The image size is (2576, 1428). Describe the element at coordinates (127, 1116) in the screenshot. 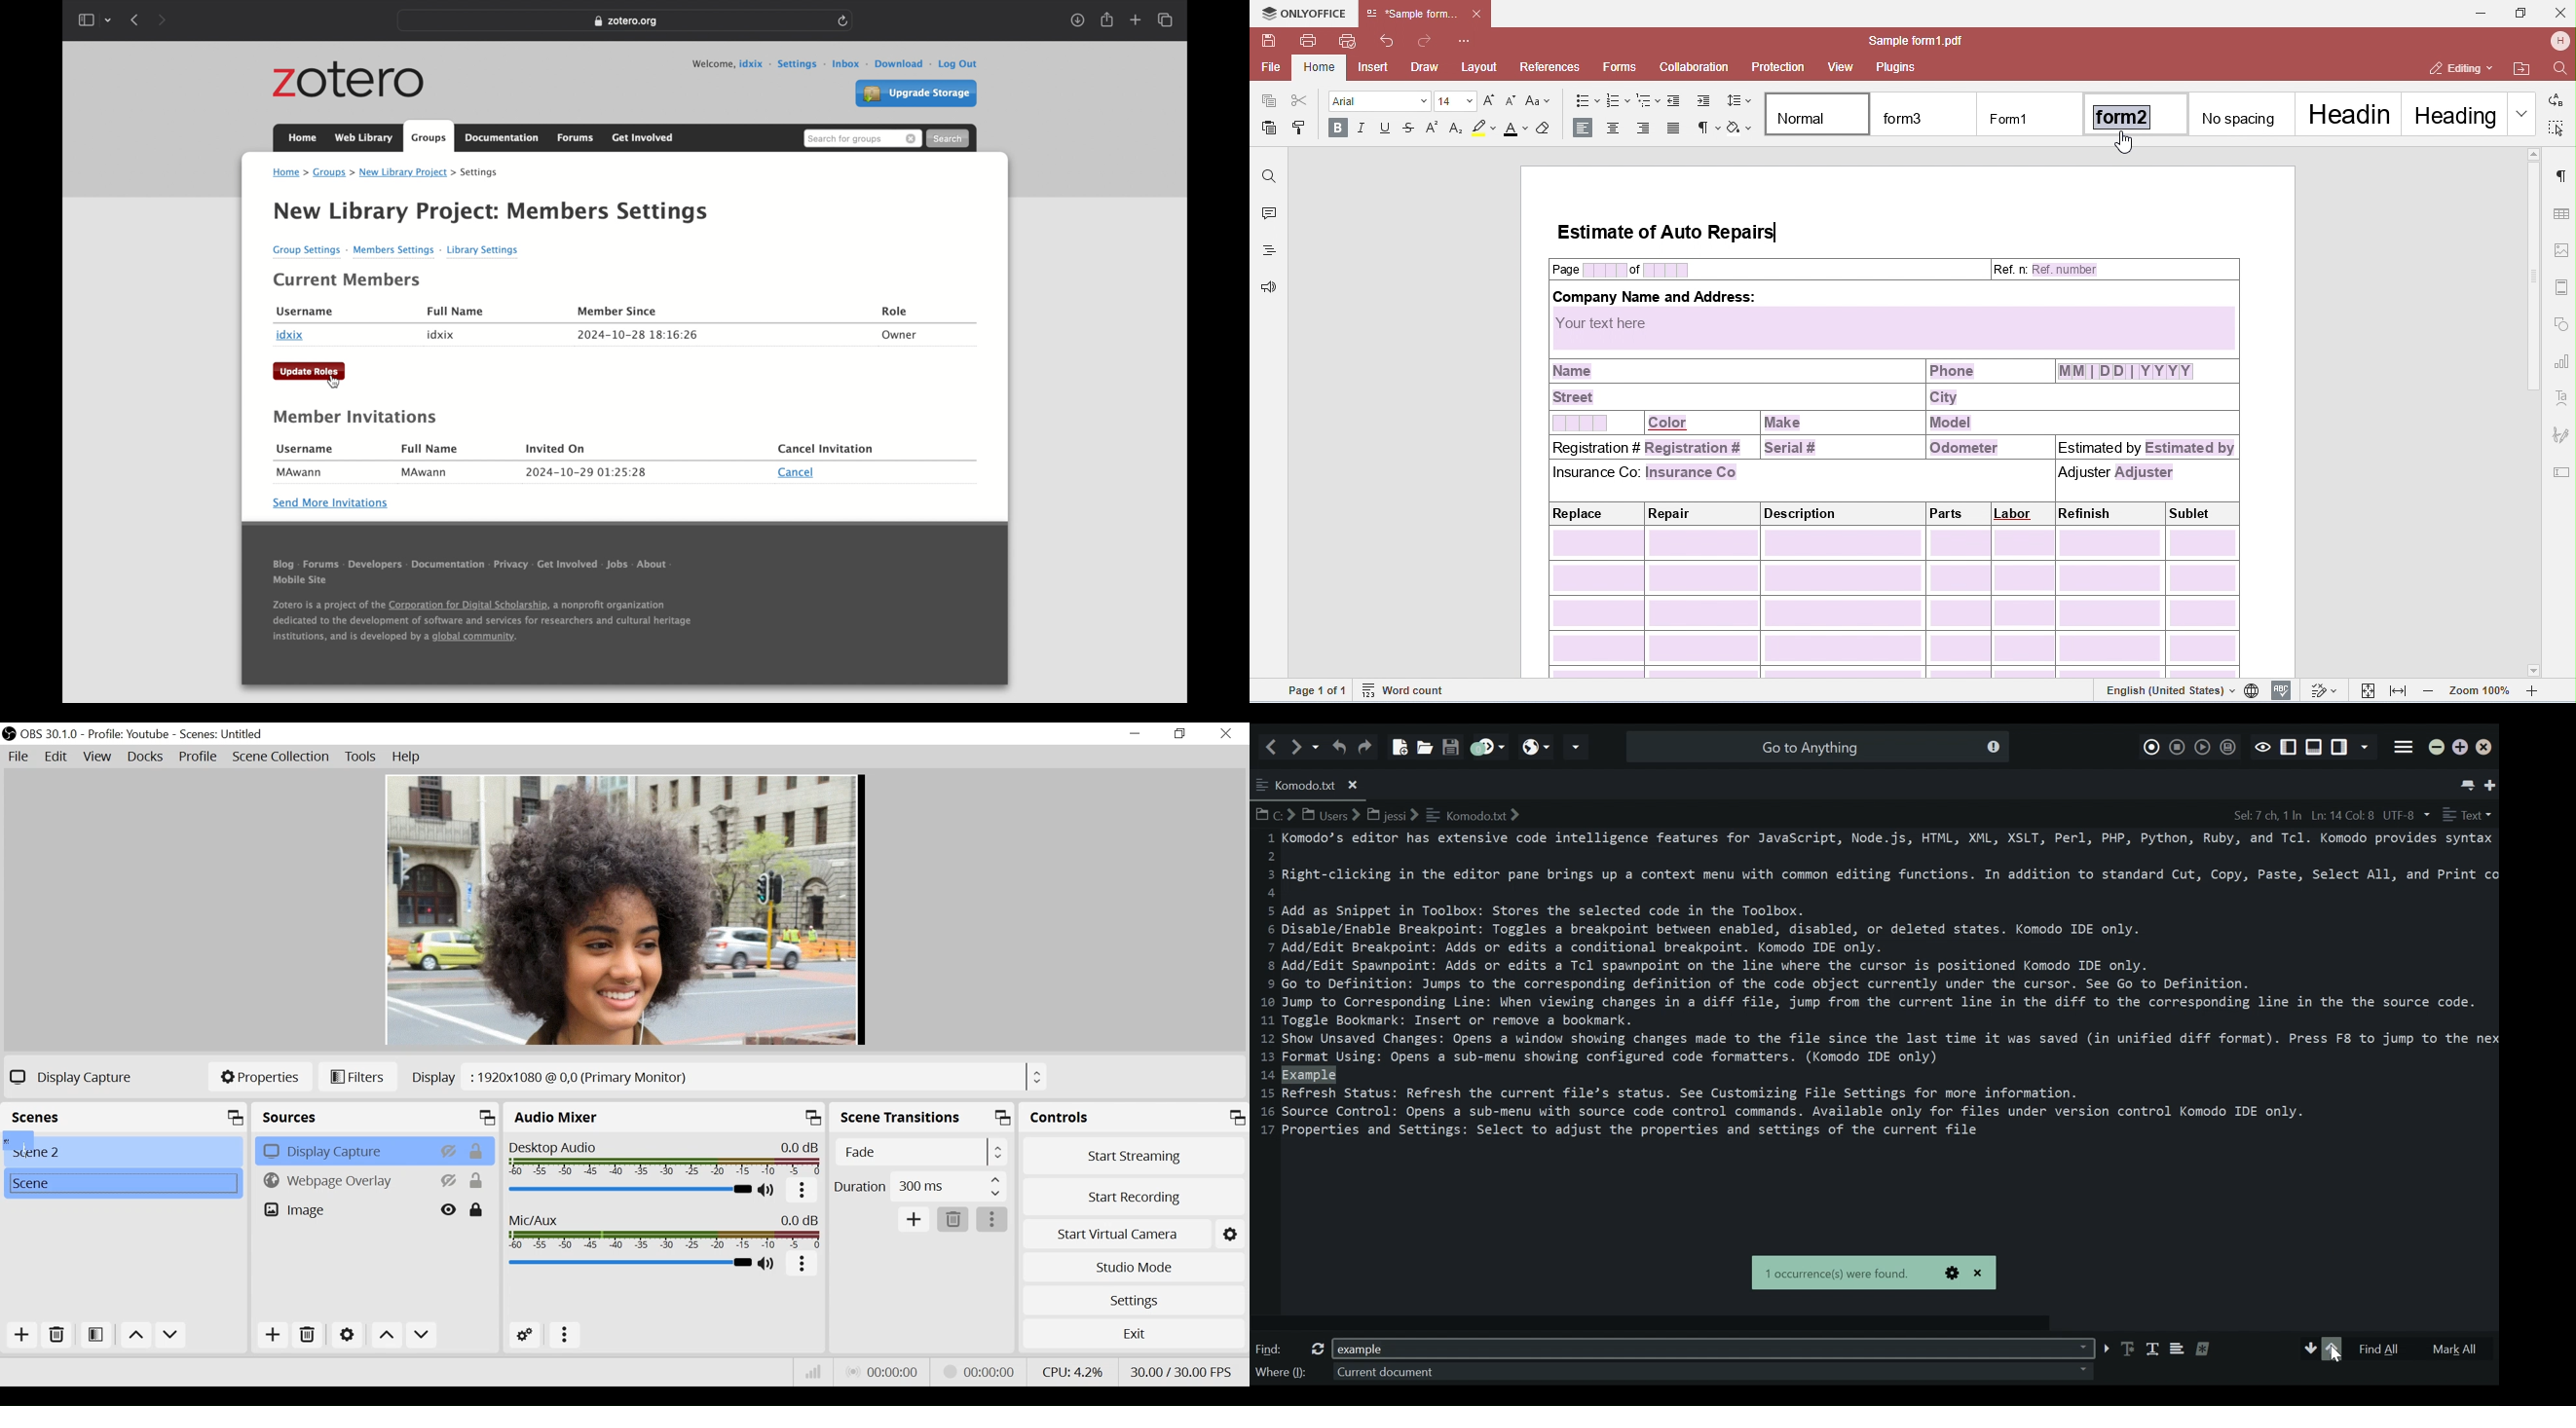

I see `Scene` at that location.